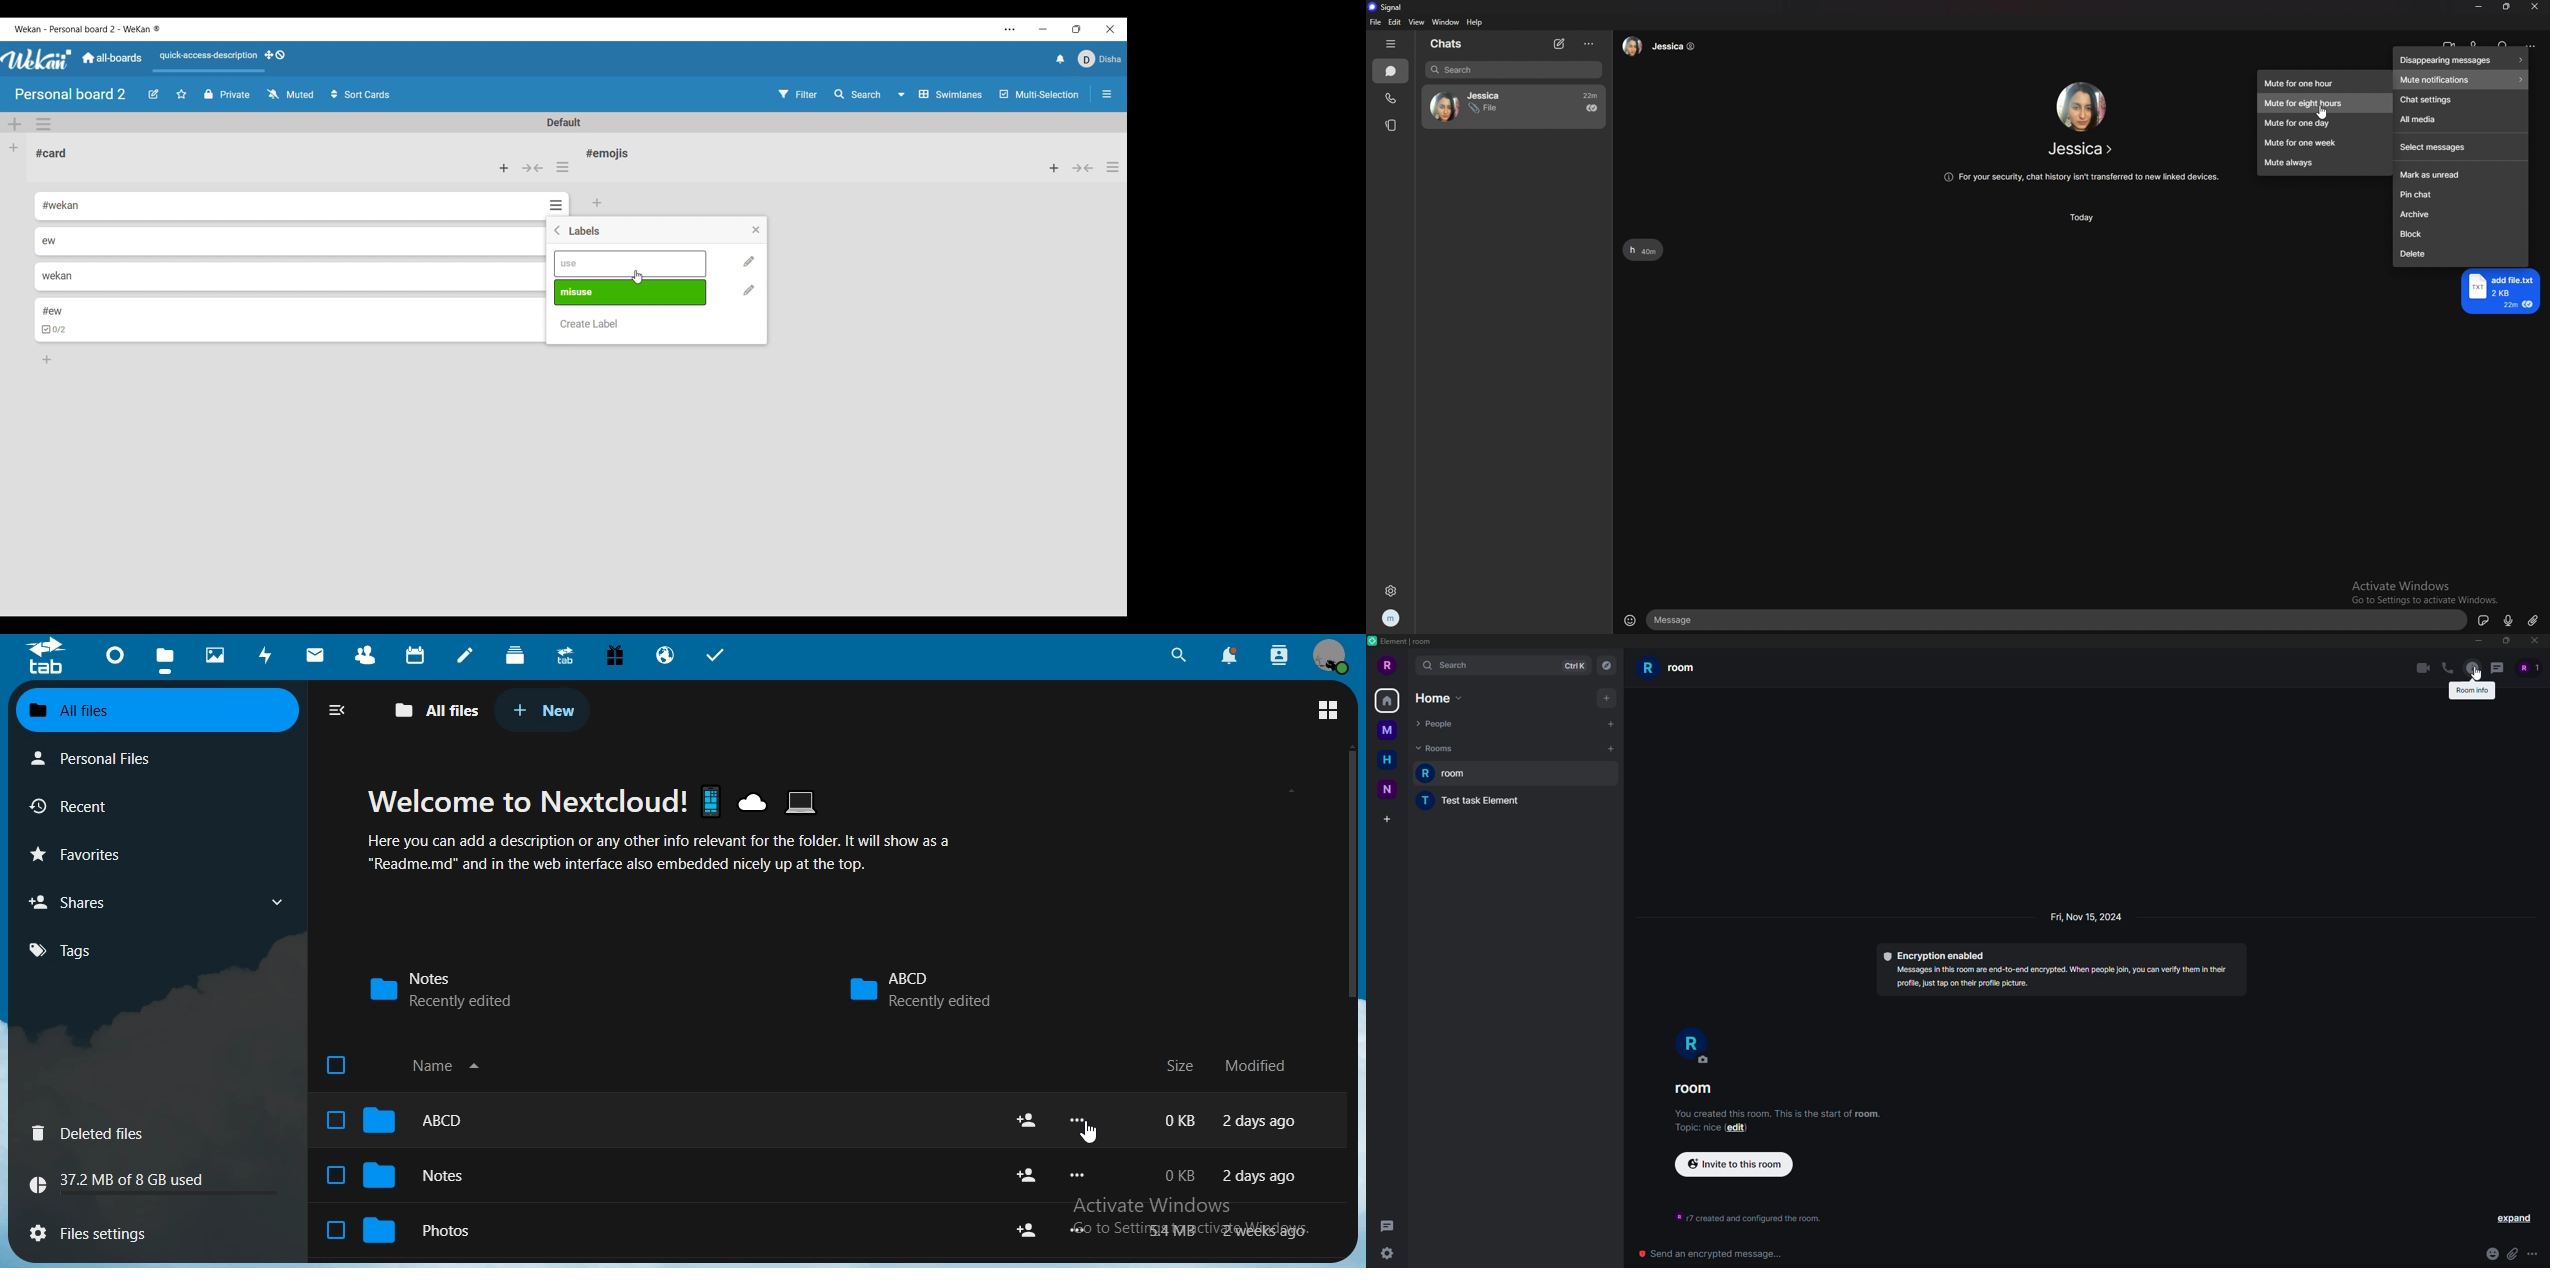 This screenshot has width=2576, height=1288. Describe the element at coordinates (2324, 83) in the screenshot. I see `mute for one hour` at that location.